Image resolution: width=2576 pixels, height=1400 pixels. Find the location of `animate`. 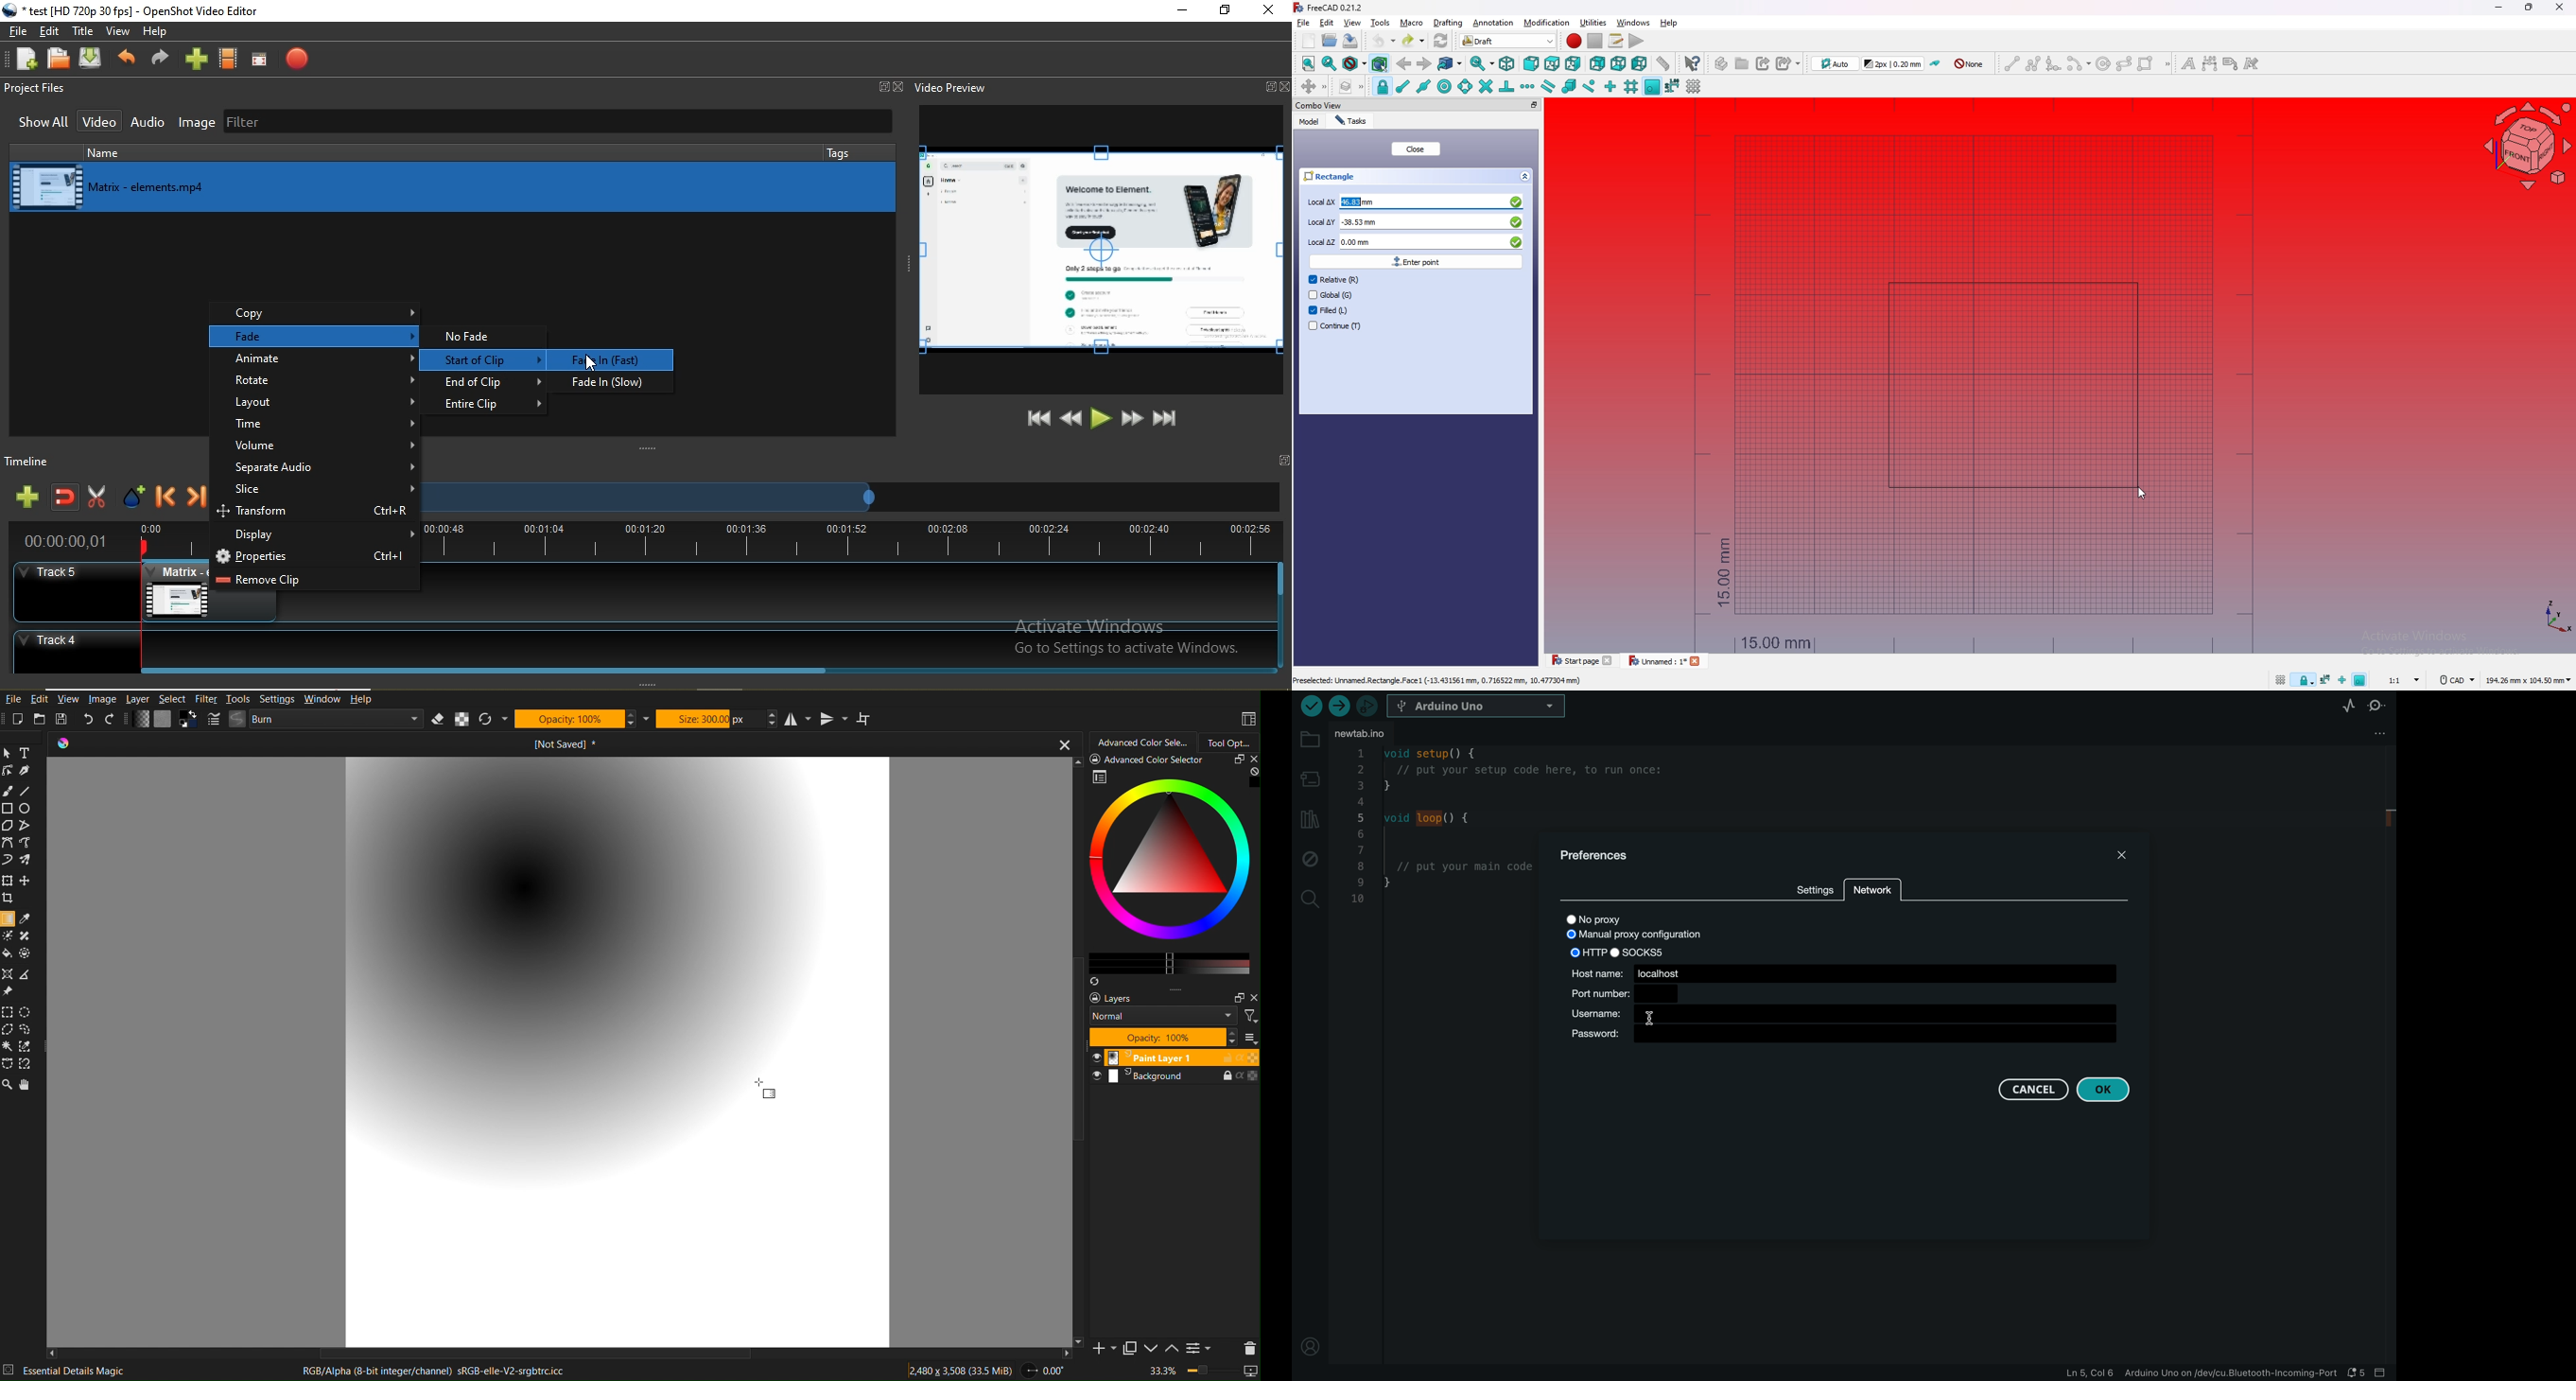

animate is located at coordinates (316, 359).